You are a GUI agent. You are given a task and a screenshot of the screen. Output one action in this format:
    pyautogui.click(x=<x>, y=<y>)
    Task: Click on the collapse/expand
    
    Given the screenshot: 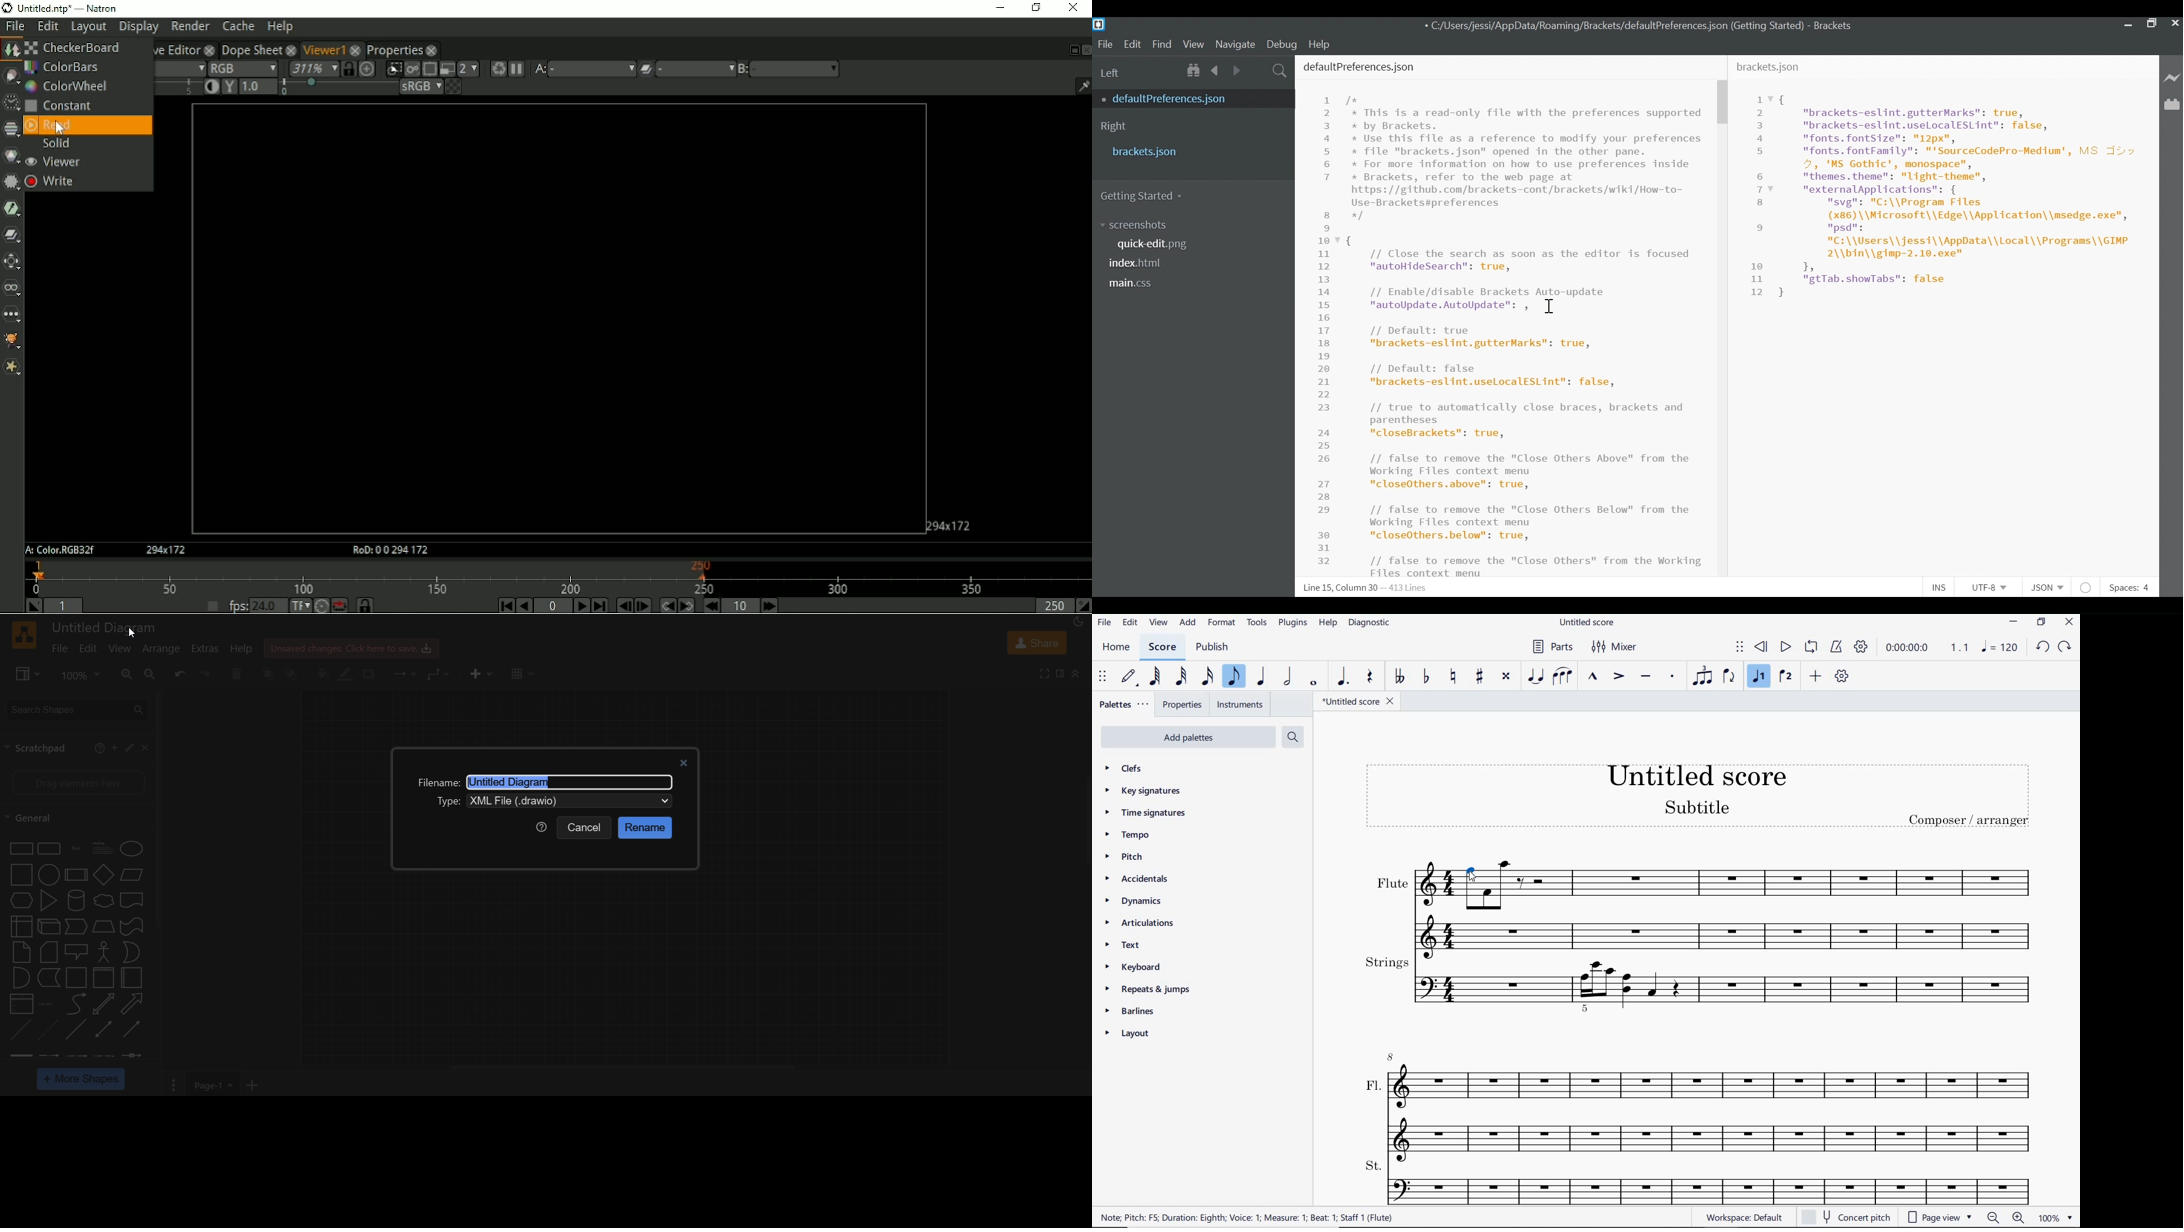 What is the action you would take?
    pyautogui.click(x=1076, y=675)
    